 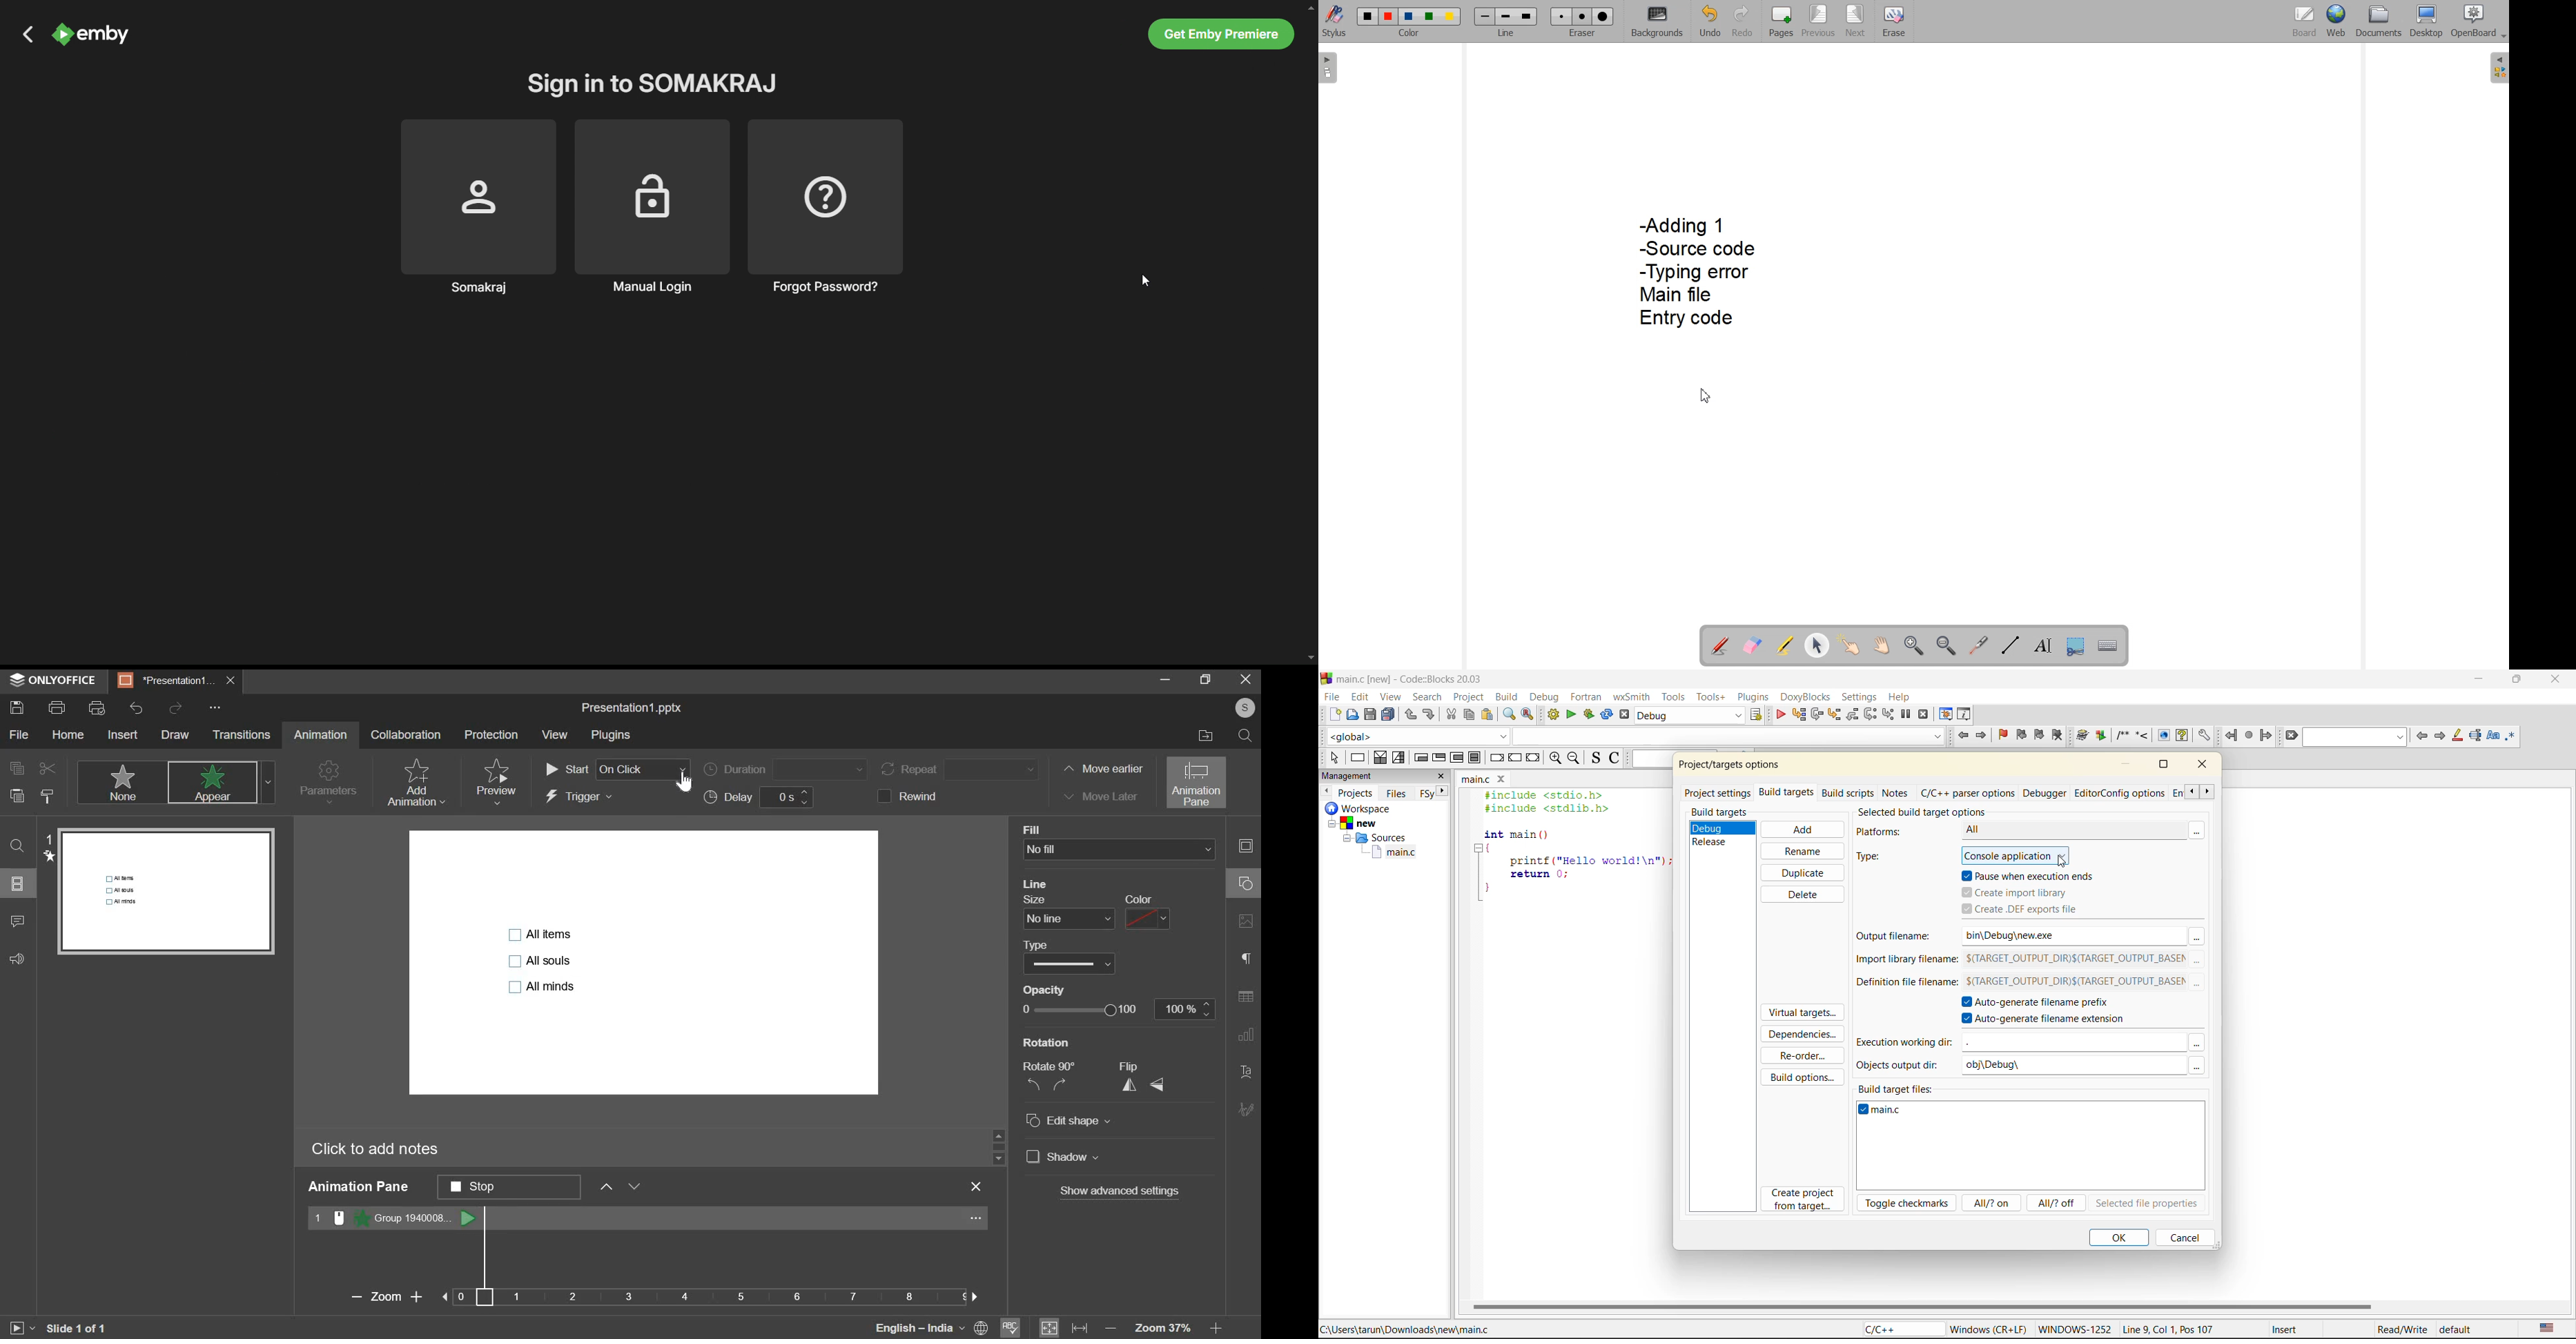 What do you see at coordinates (609, 736) in the screenshot?
I see `plugins` at bounding box center [609, 736].